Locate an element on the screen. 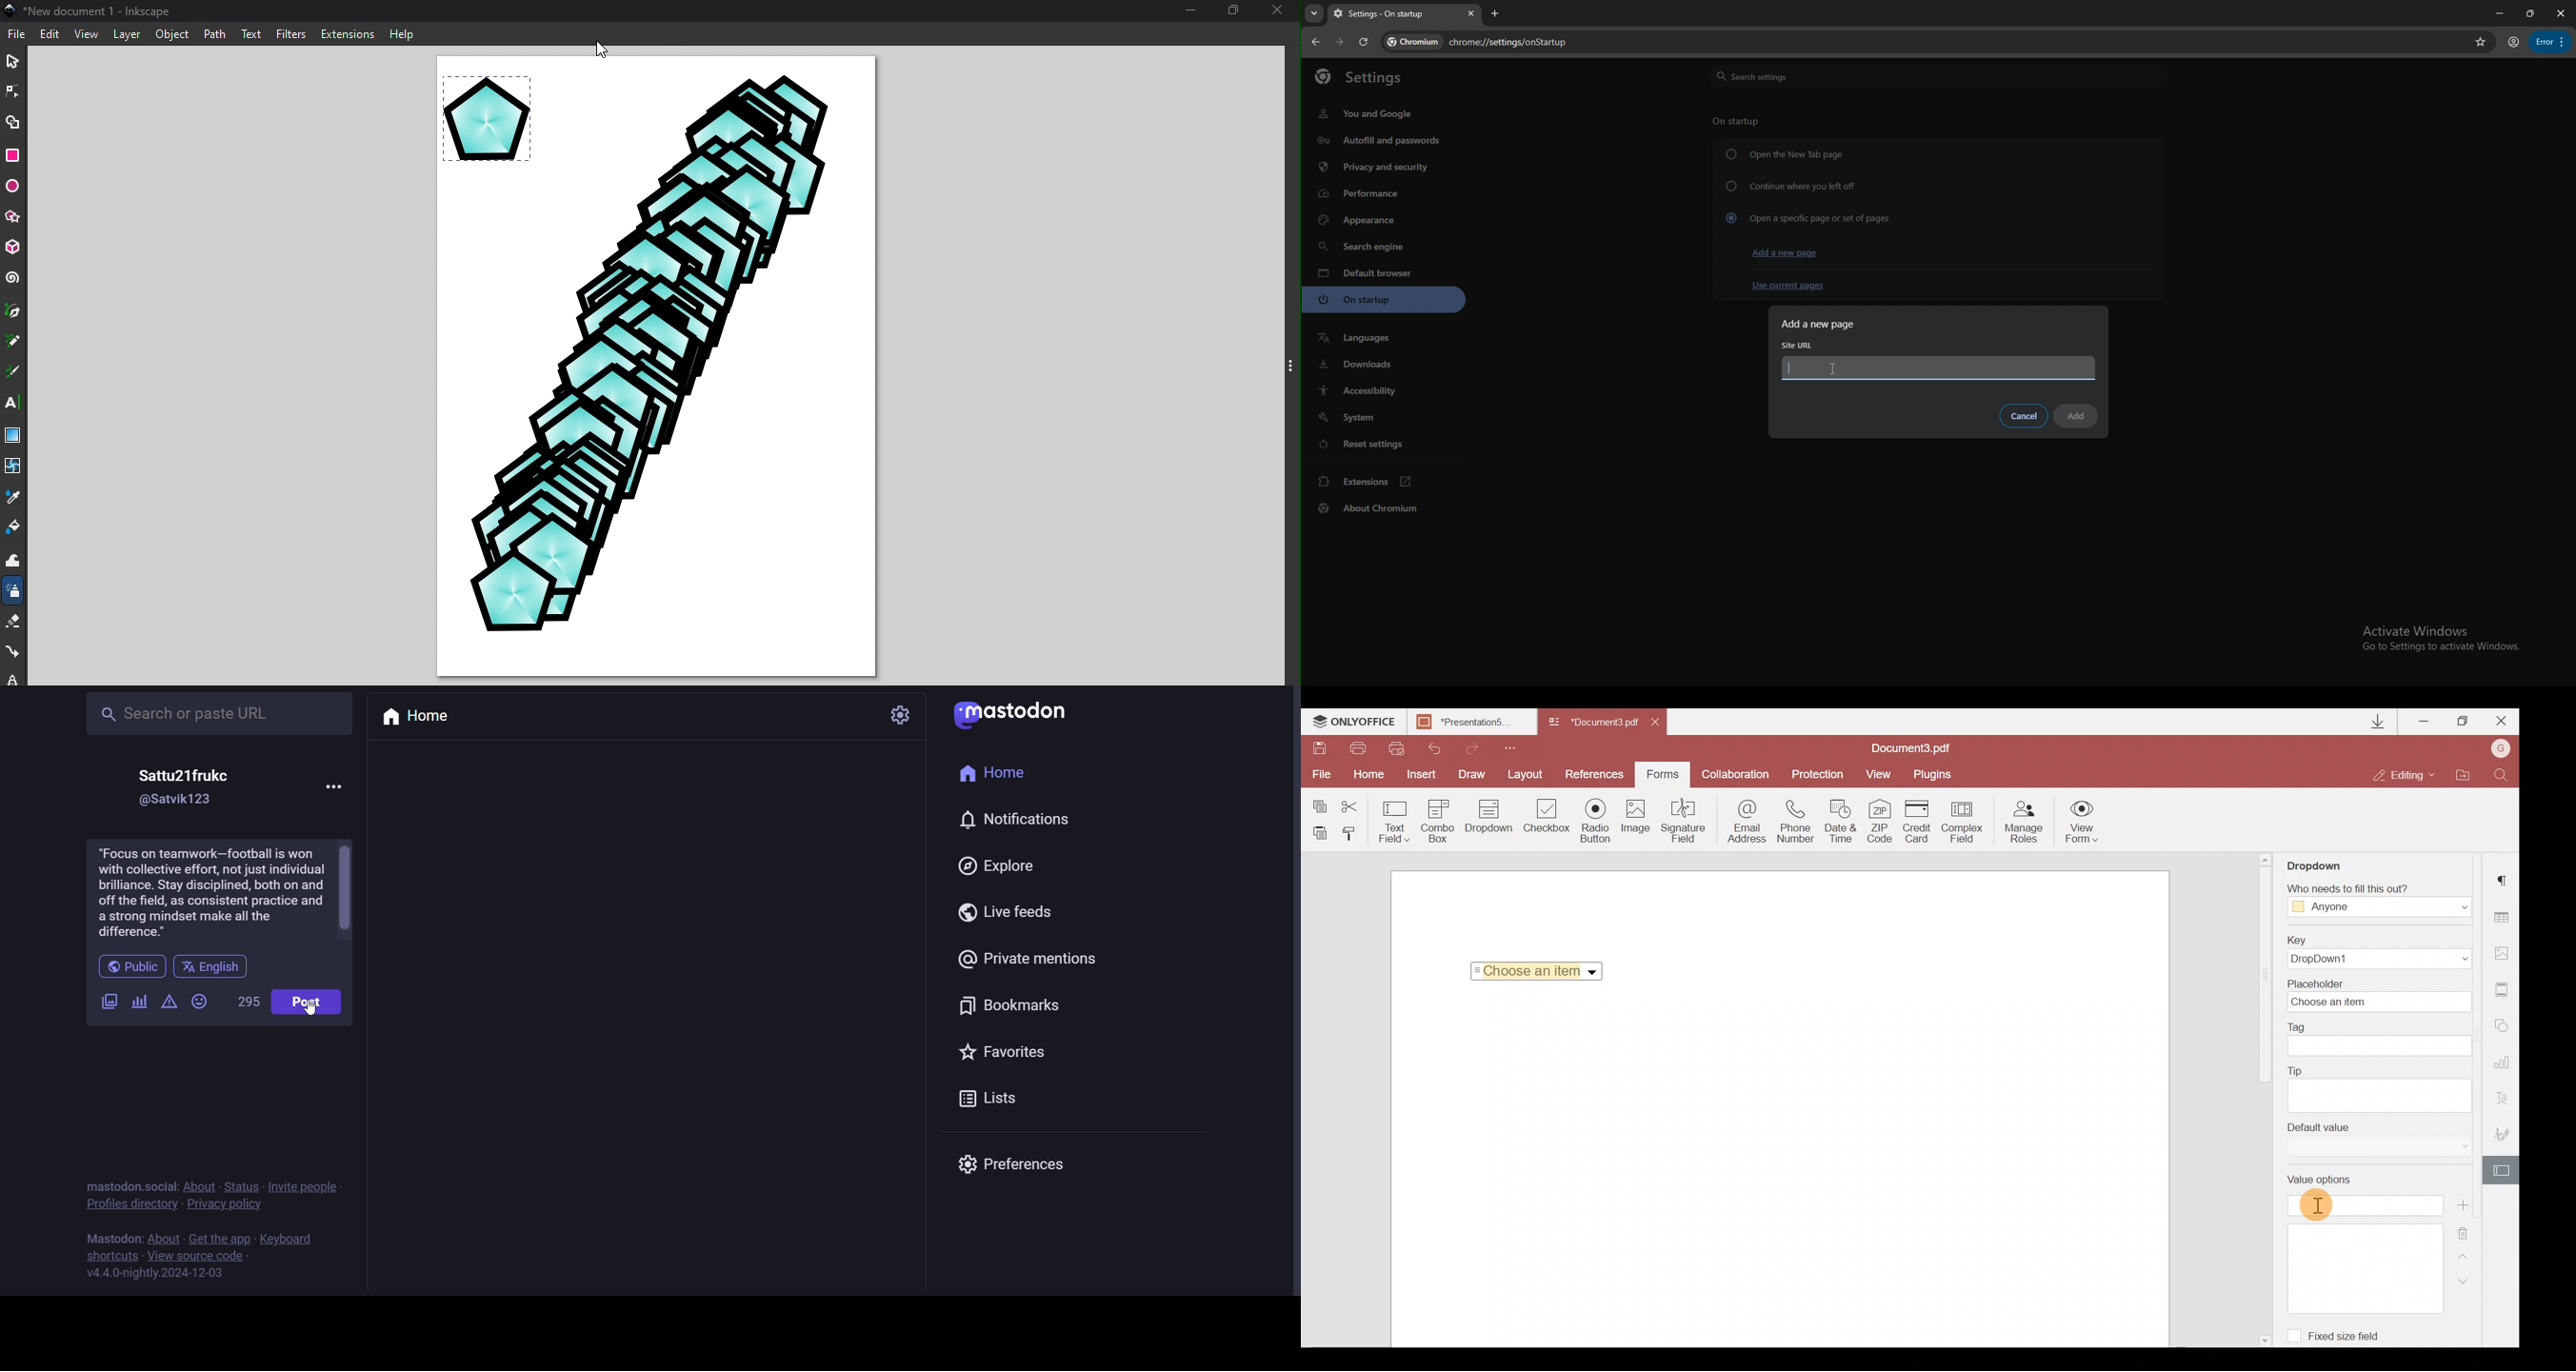 This screenshot has width=2576, height=1372. Copy is located at coordinates (1319, 804).